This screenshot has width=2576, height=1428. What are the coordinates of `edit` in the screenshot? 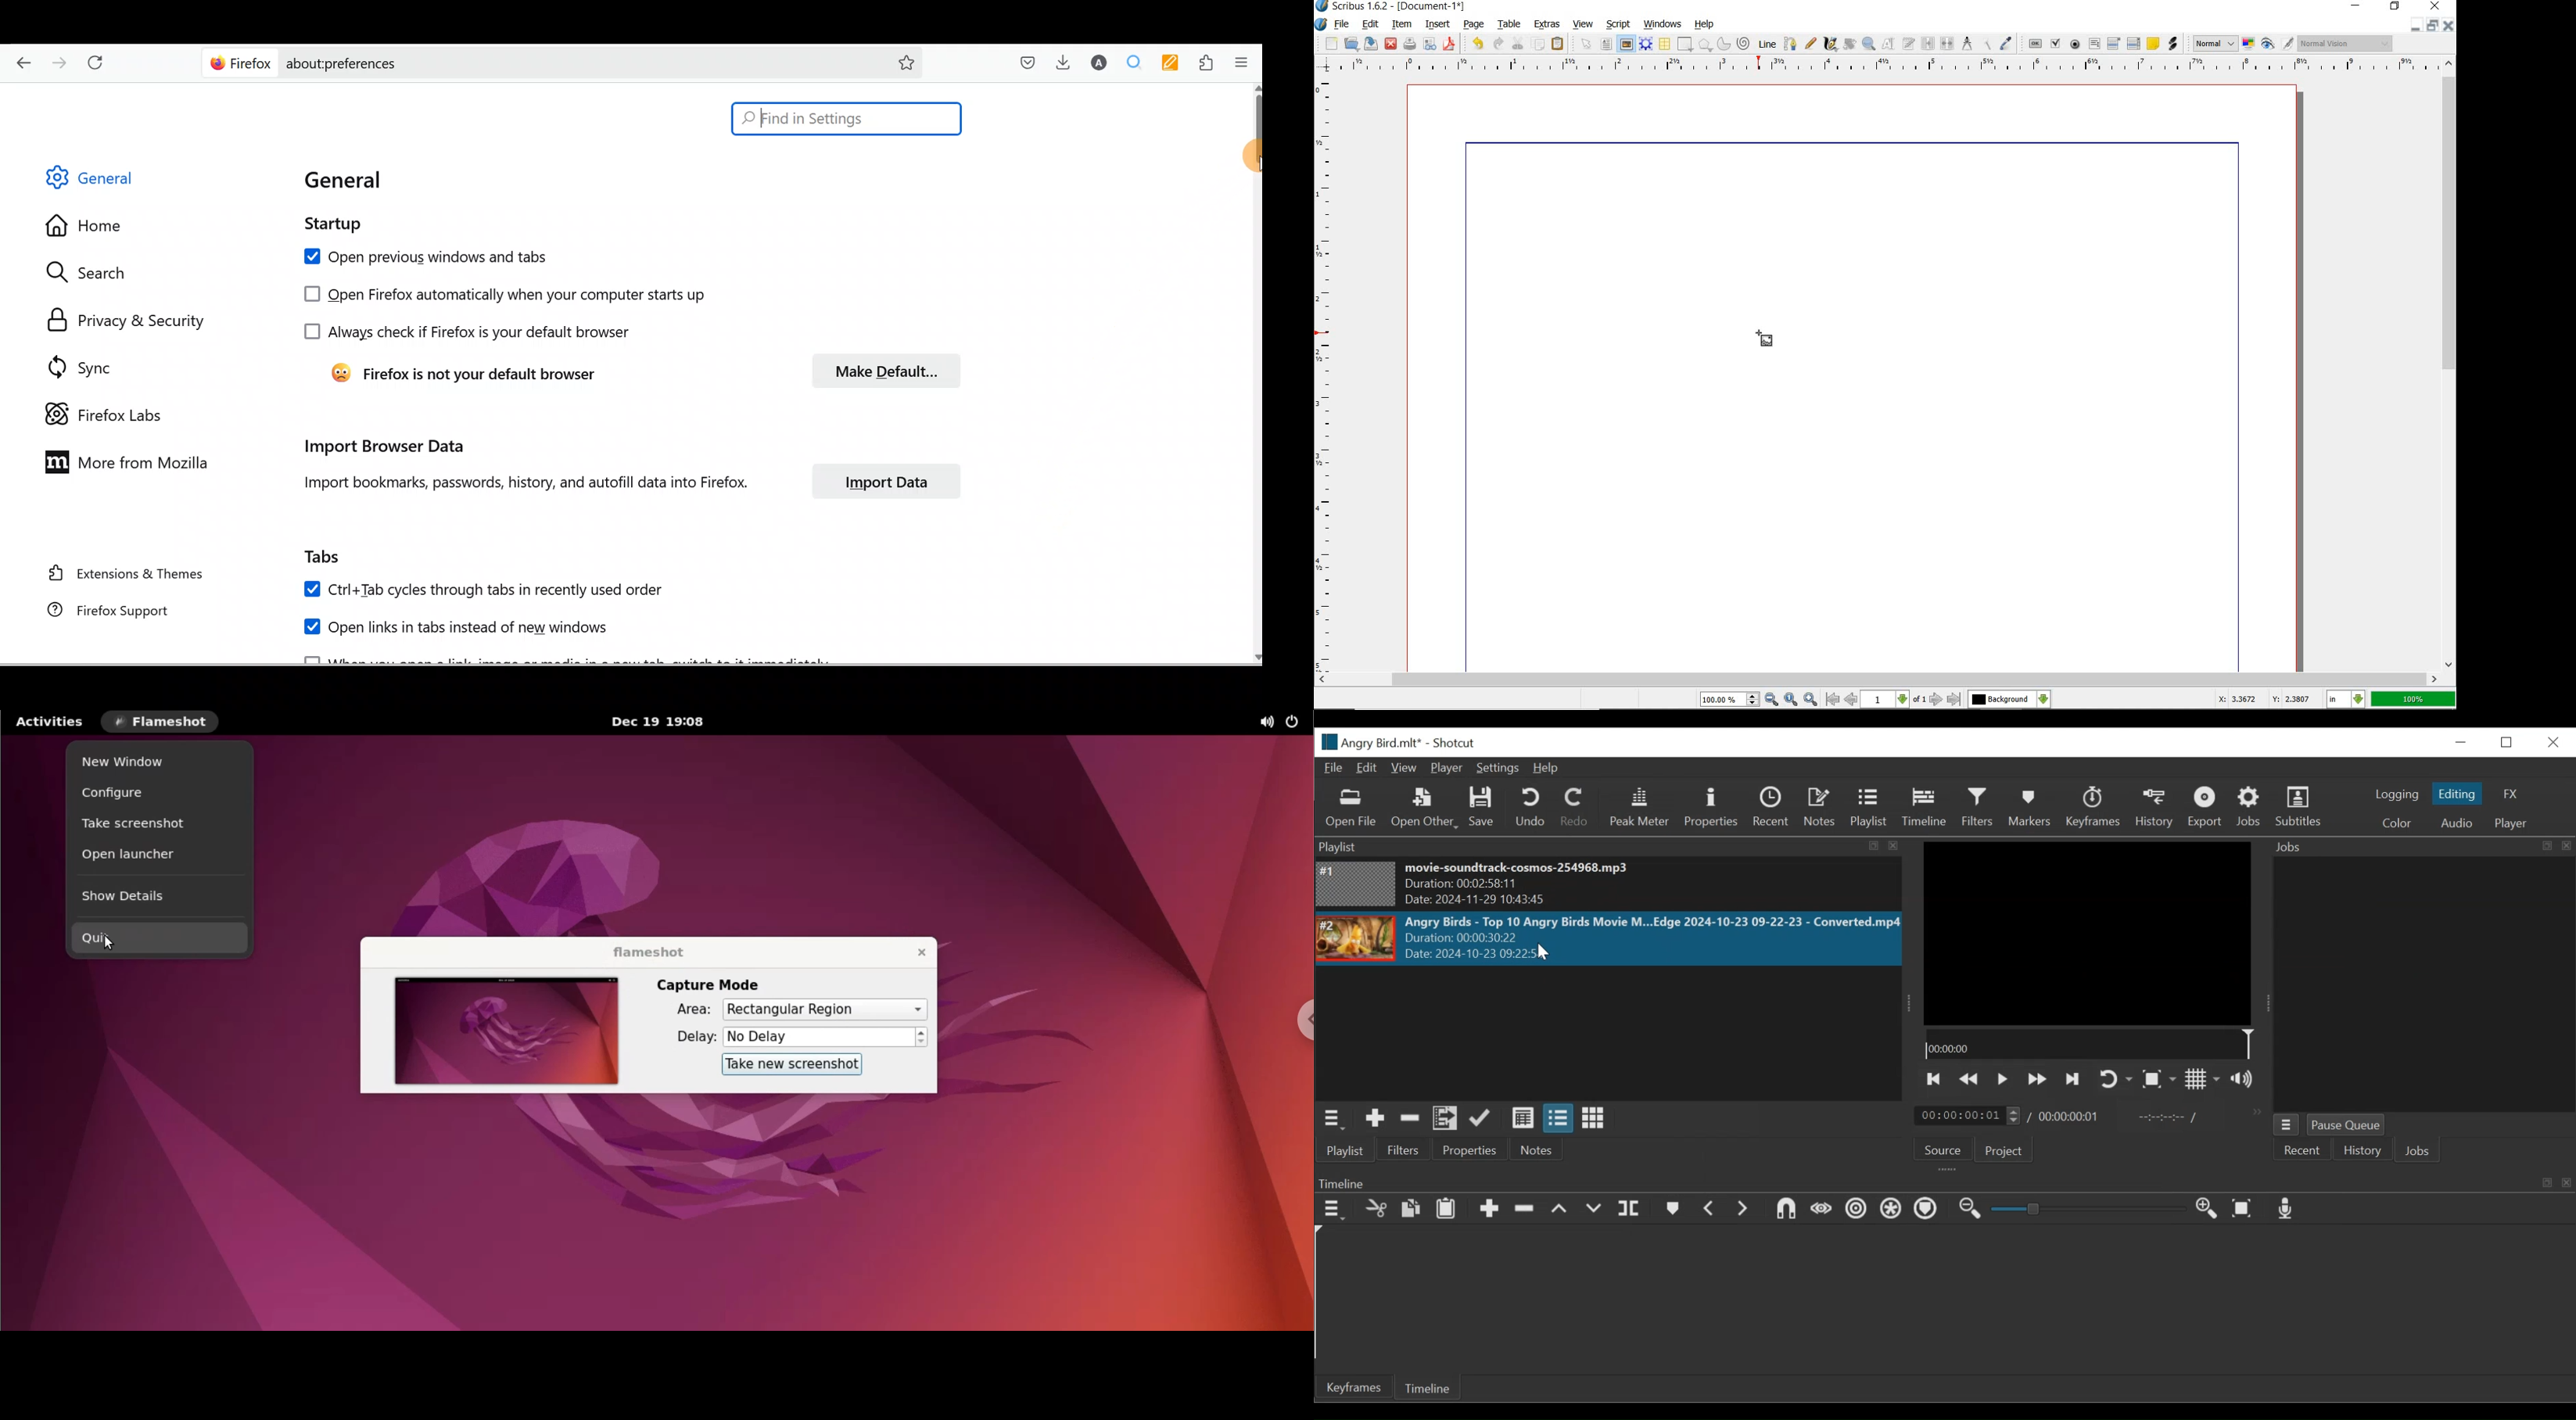 It's located at (1371, 24).